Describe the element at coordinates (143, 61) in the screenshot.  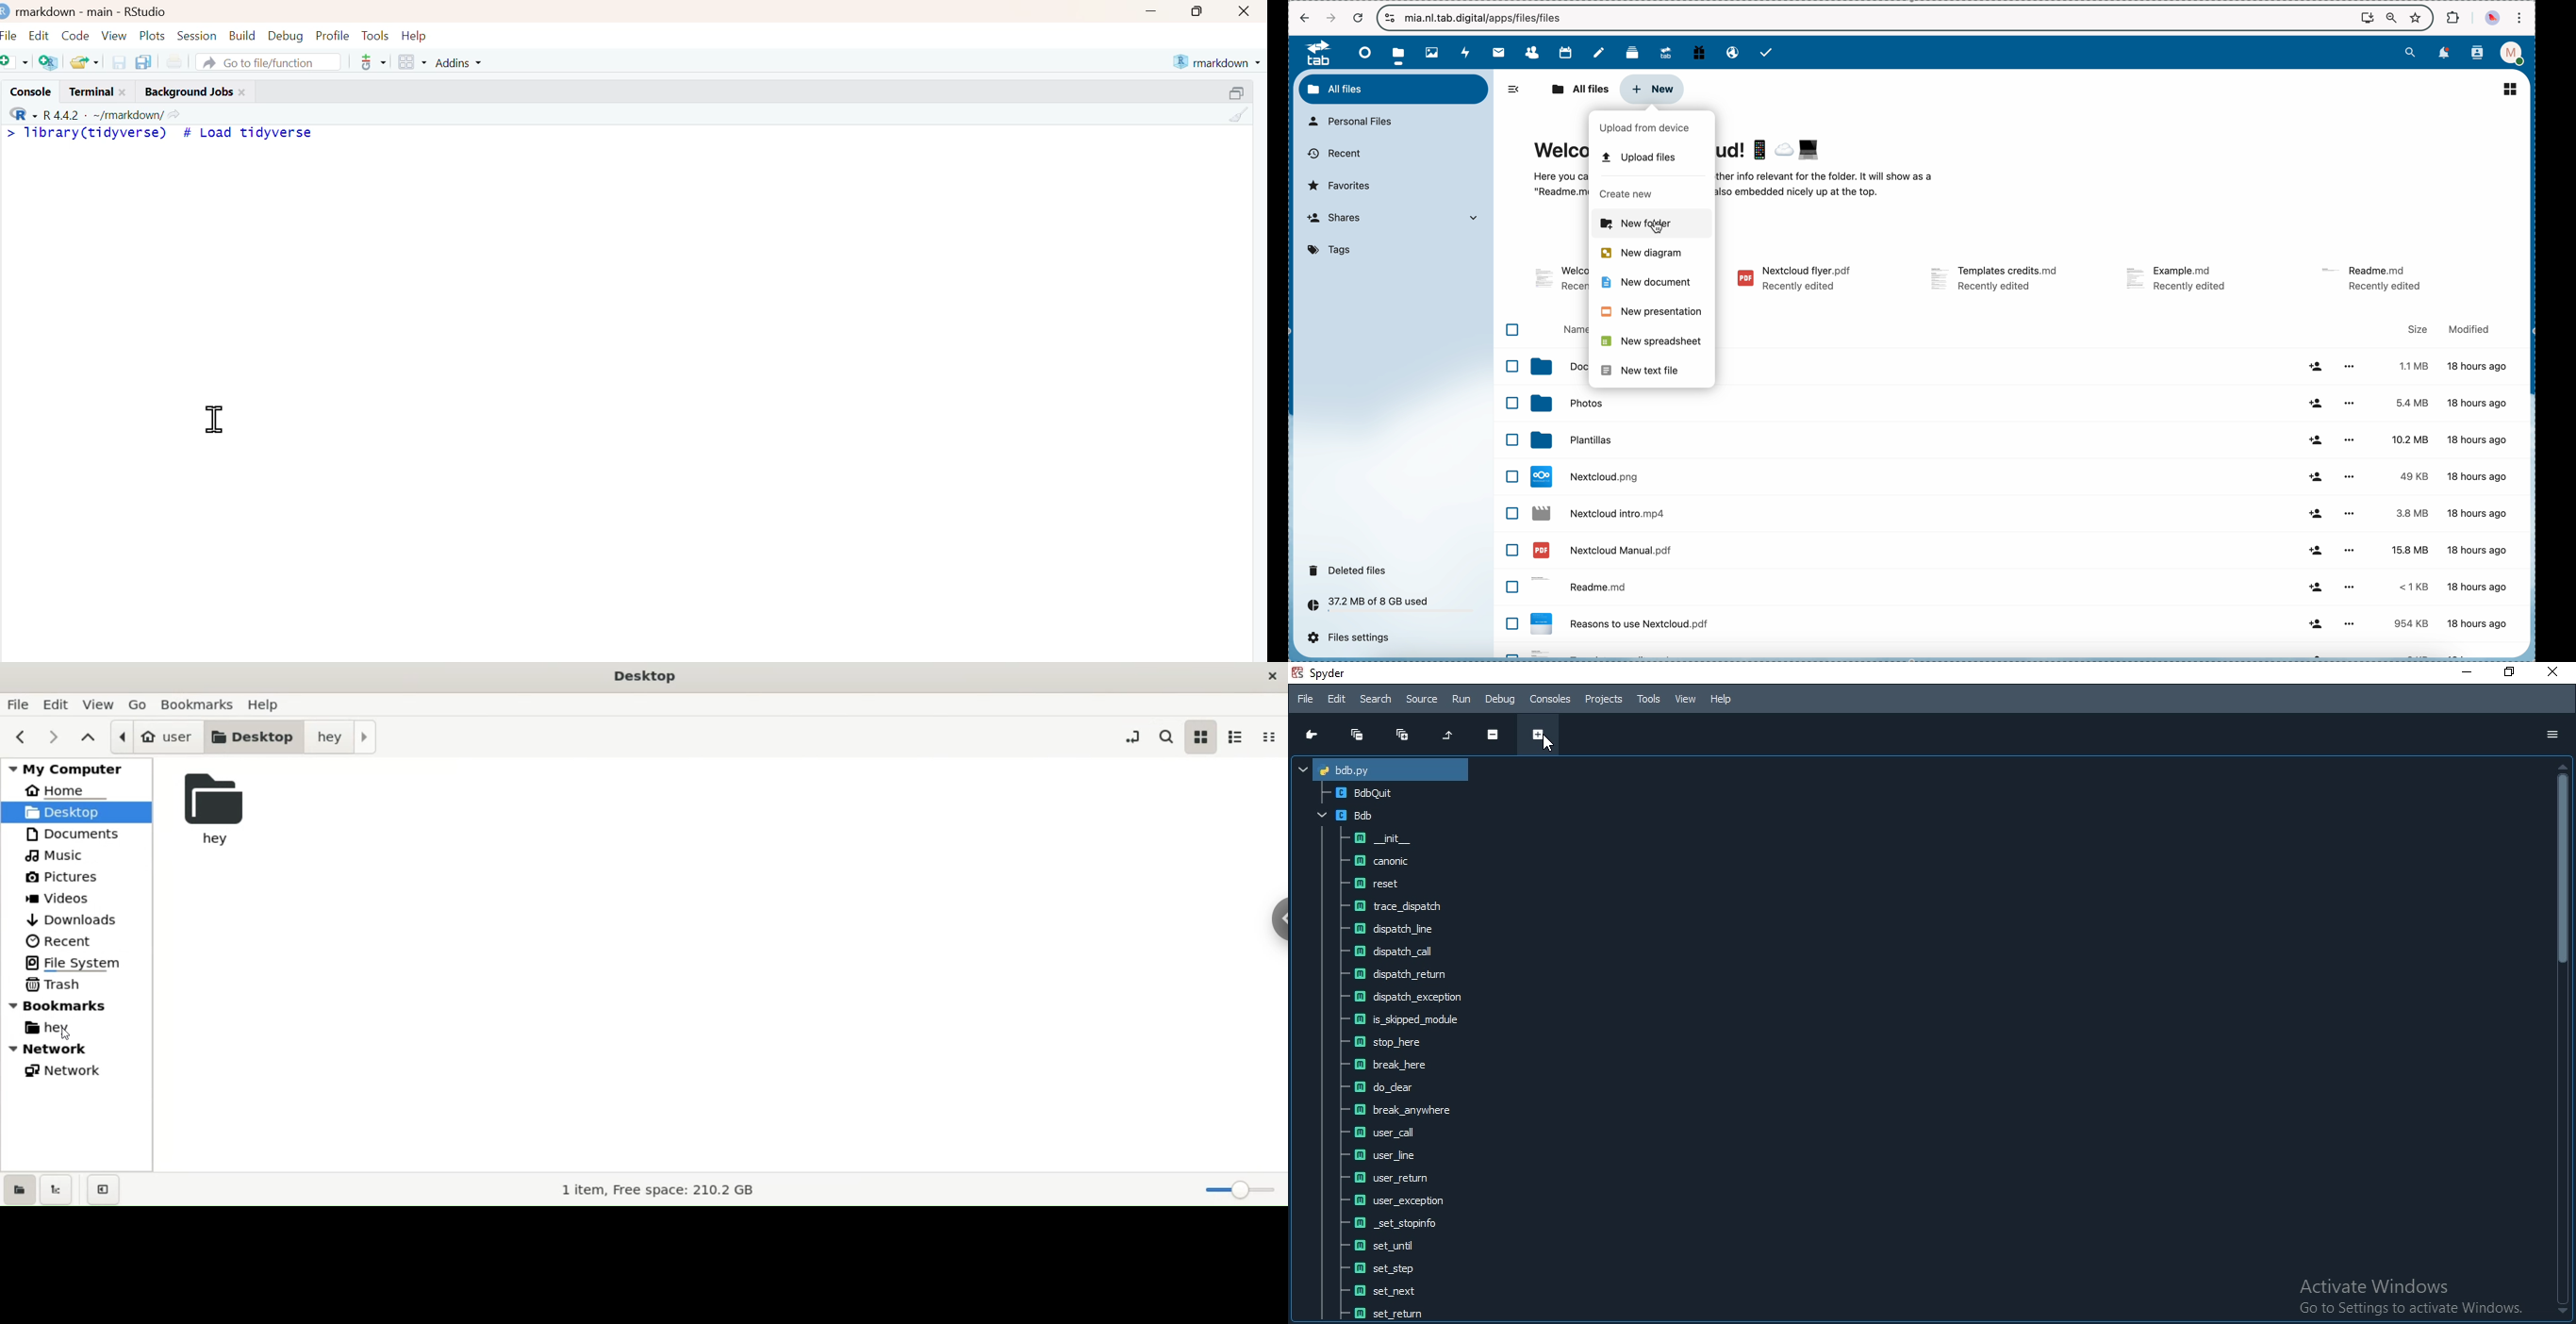
I see `save all` at that location.